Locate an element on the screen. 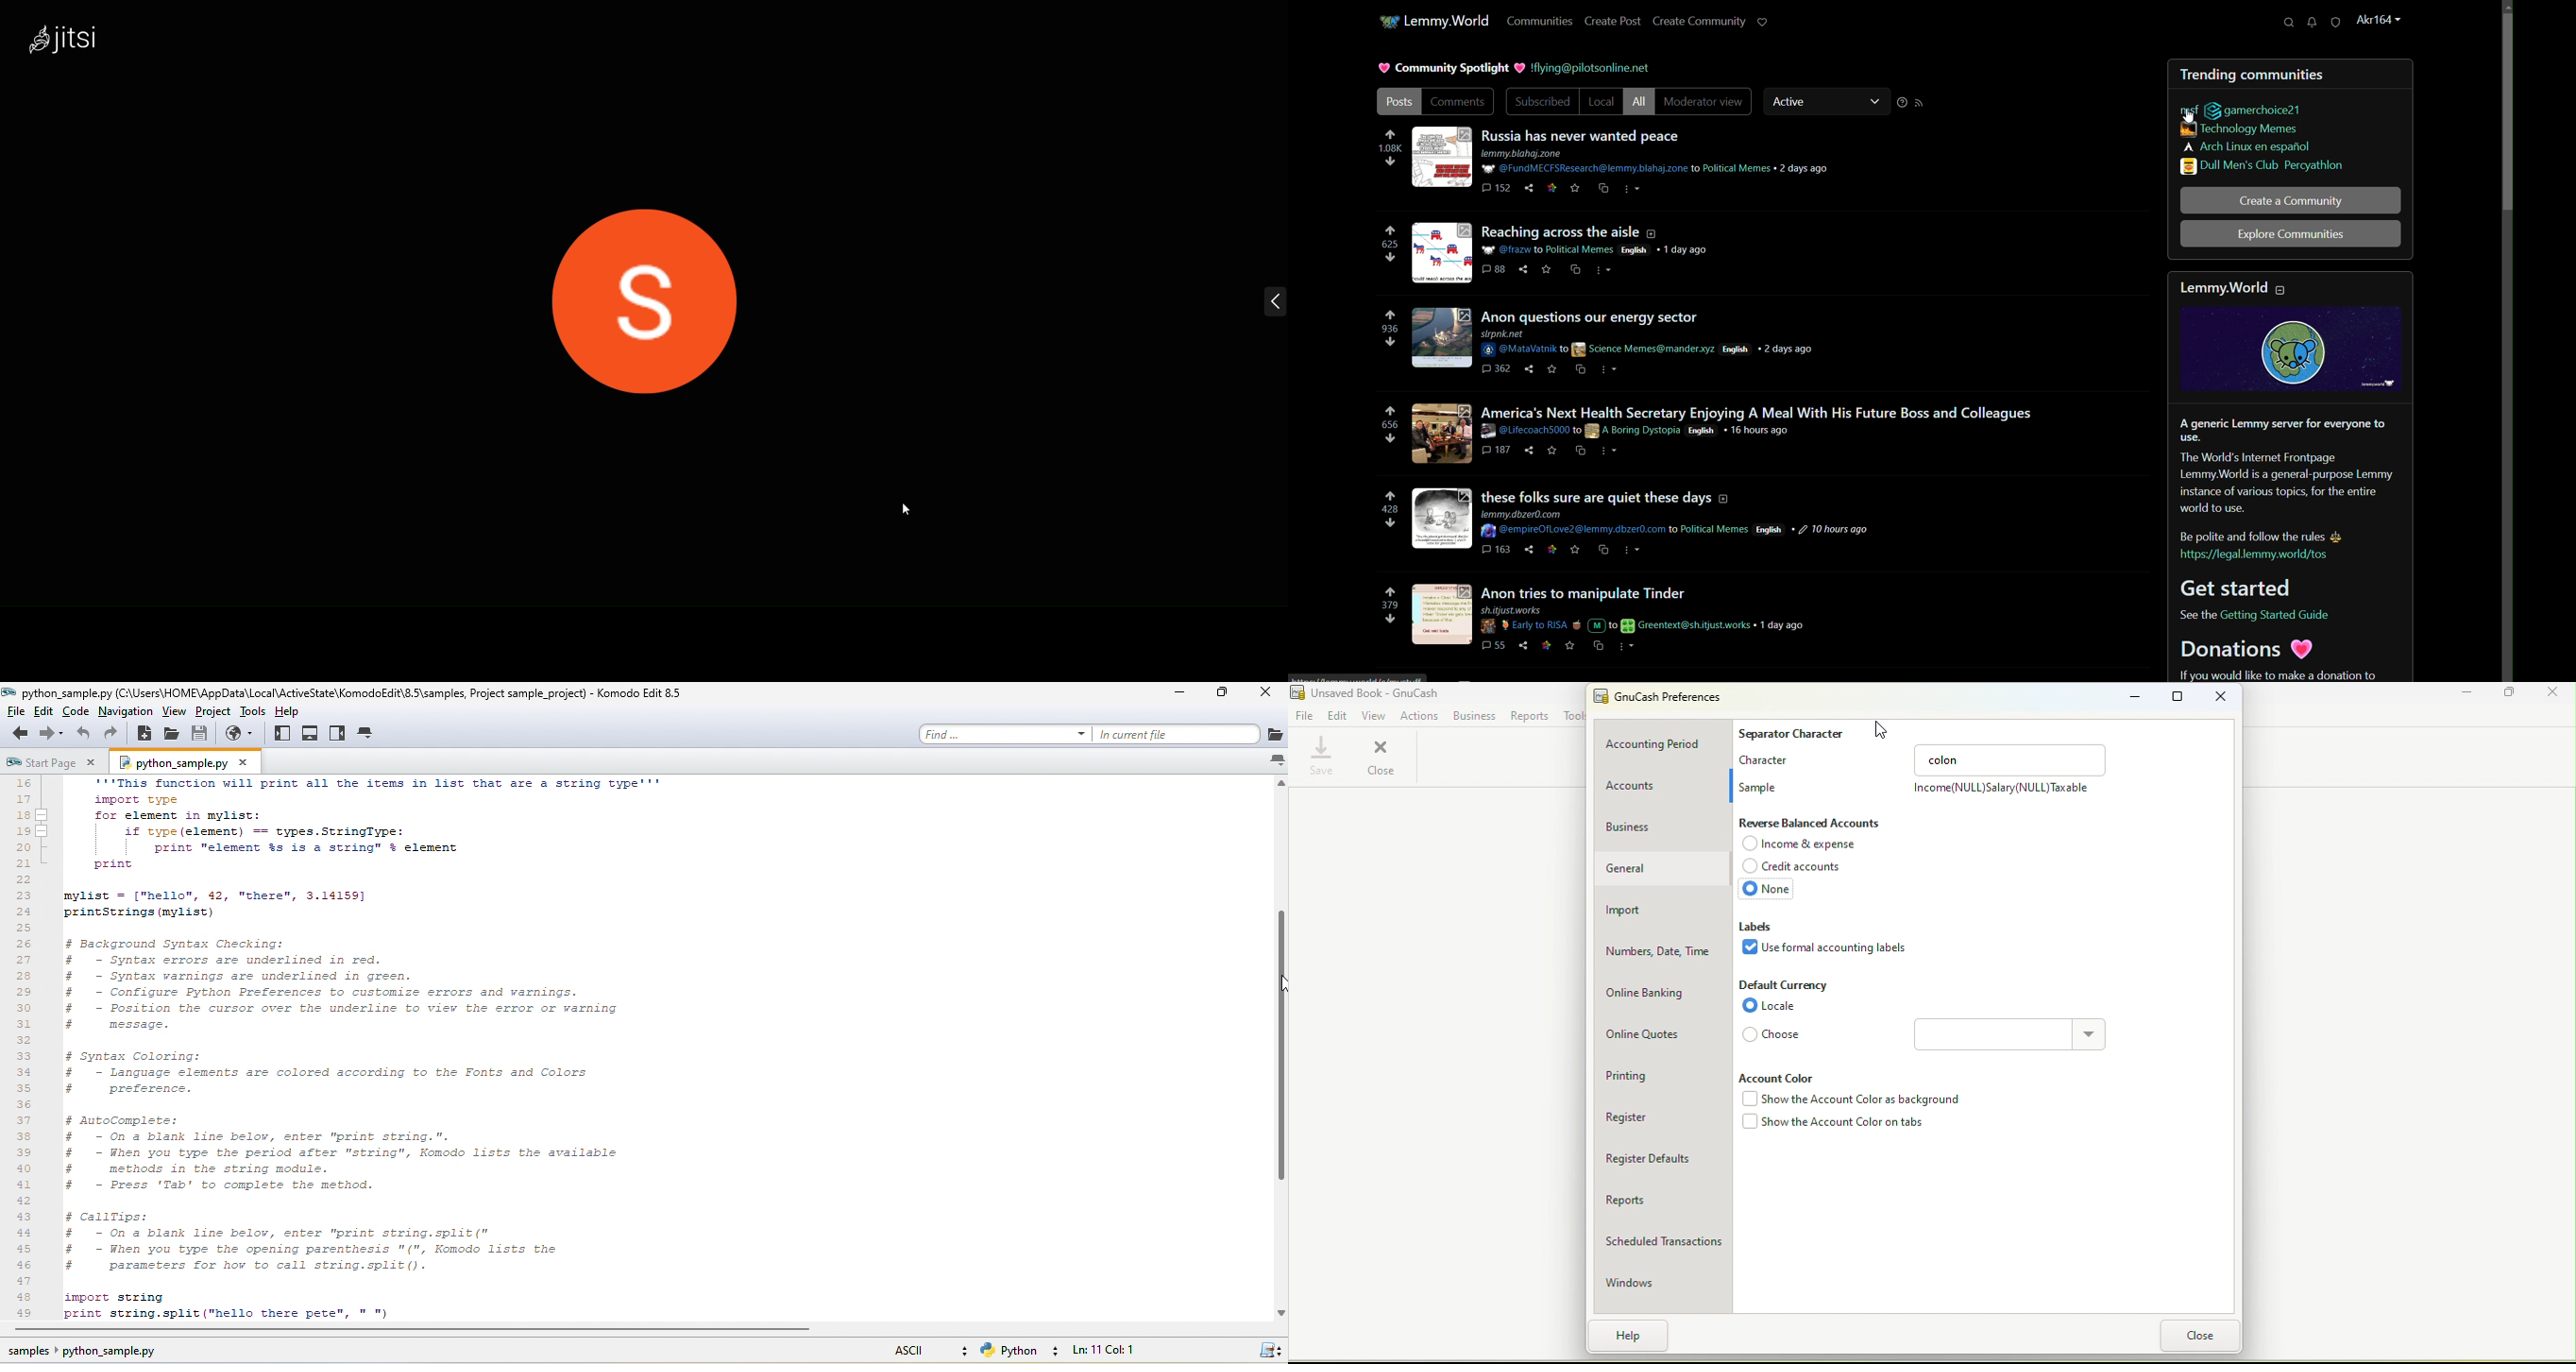 This screenshot has width=2576, height=1372. list all tabs is located at coordinates (1276, 760).